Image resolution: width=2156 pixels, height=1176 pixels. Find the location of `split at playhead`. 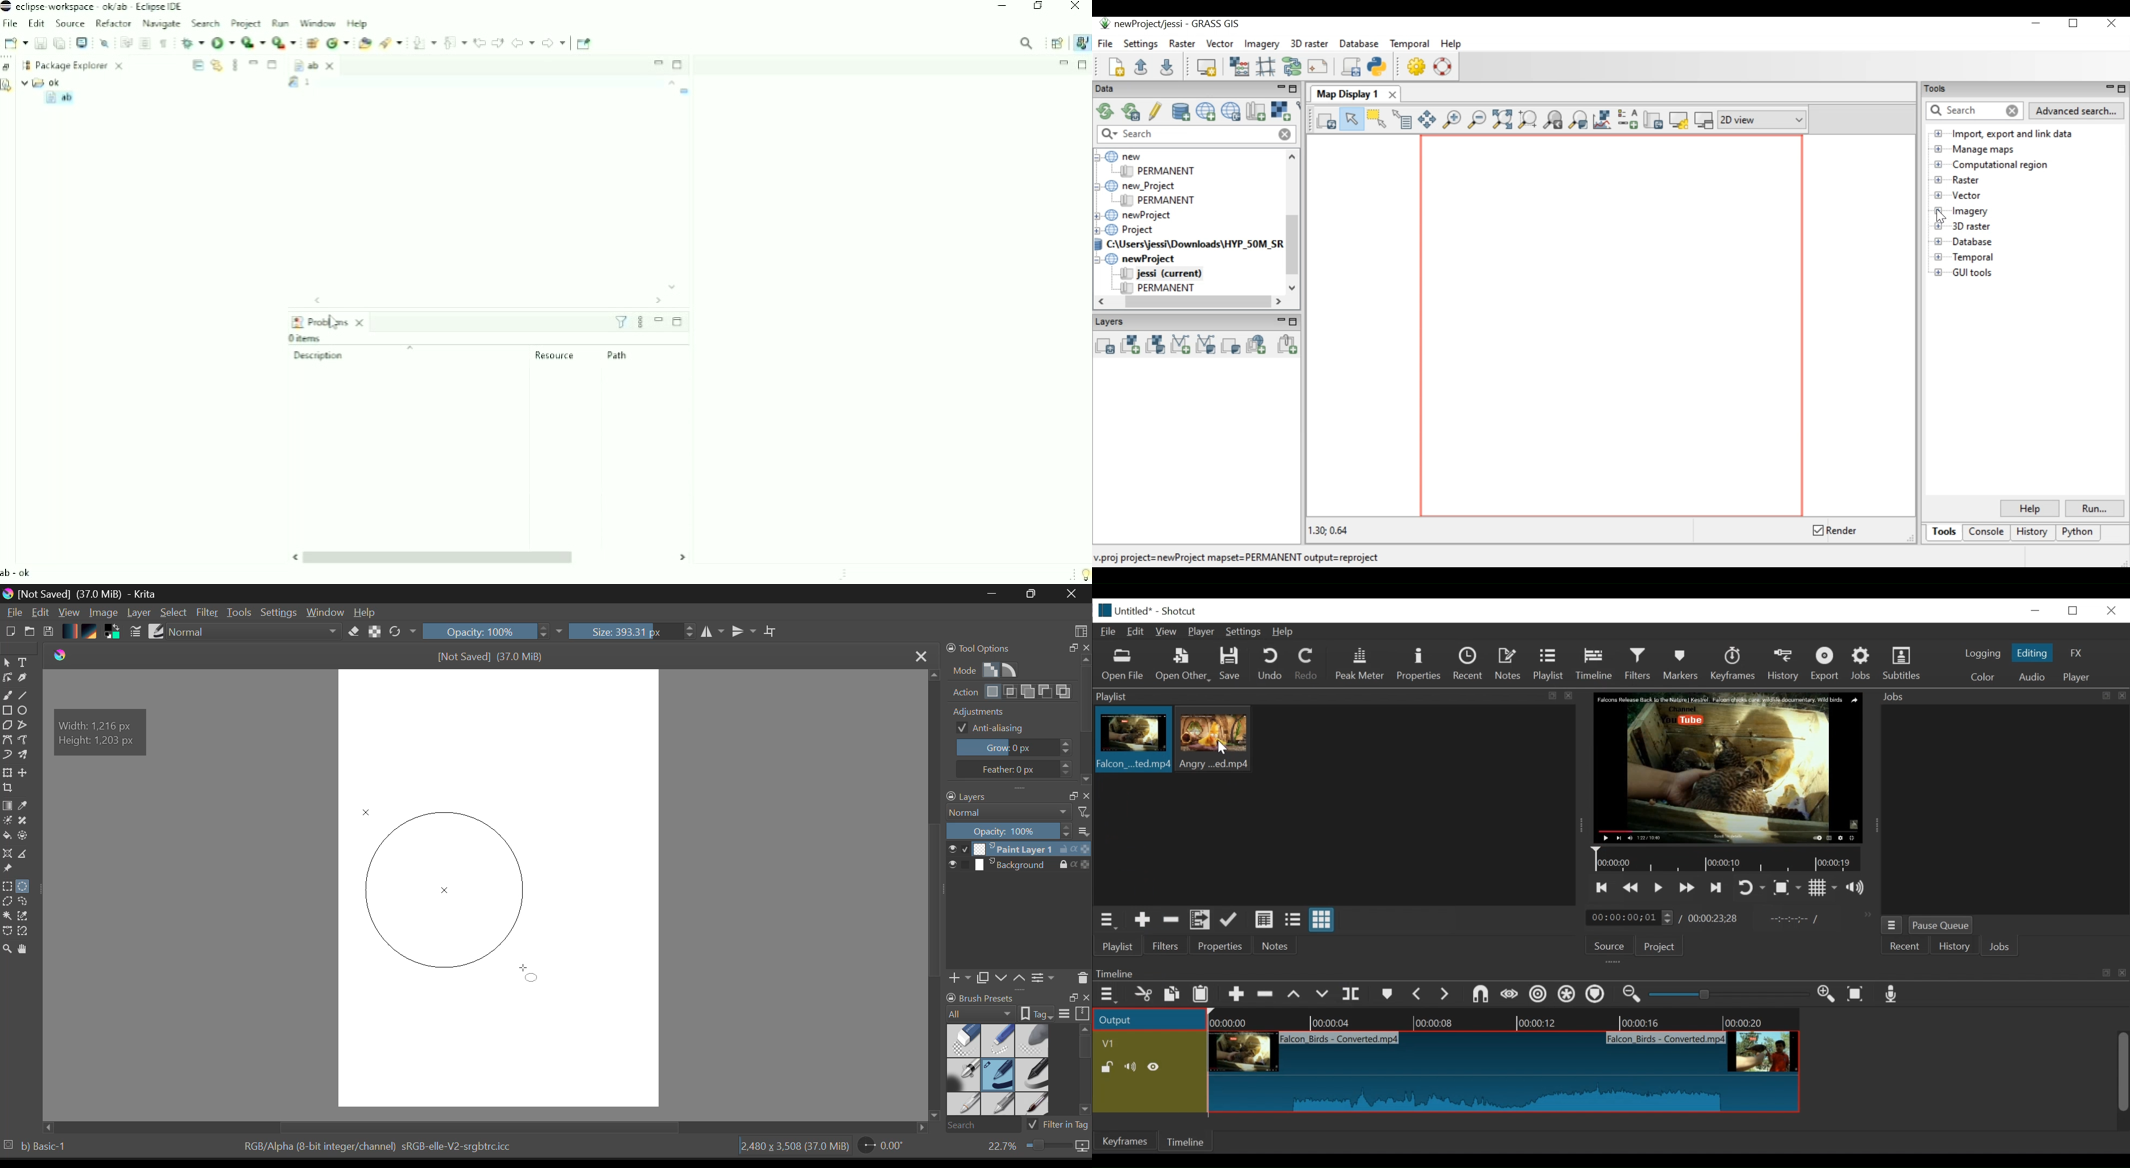

split at playhead is located at coordinates (1353, 995).